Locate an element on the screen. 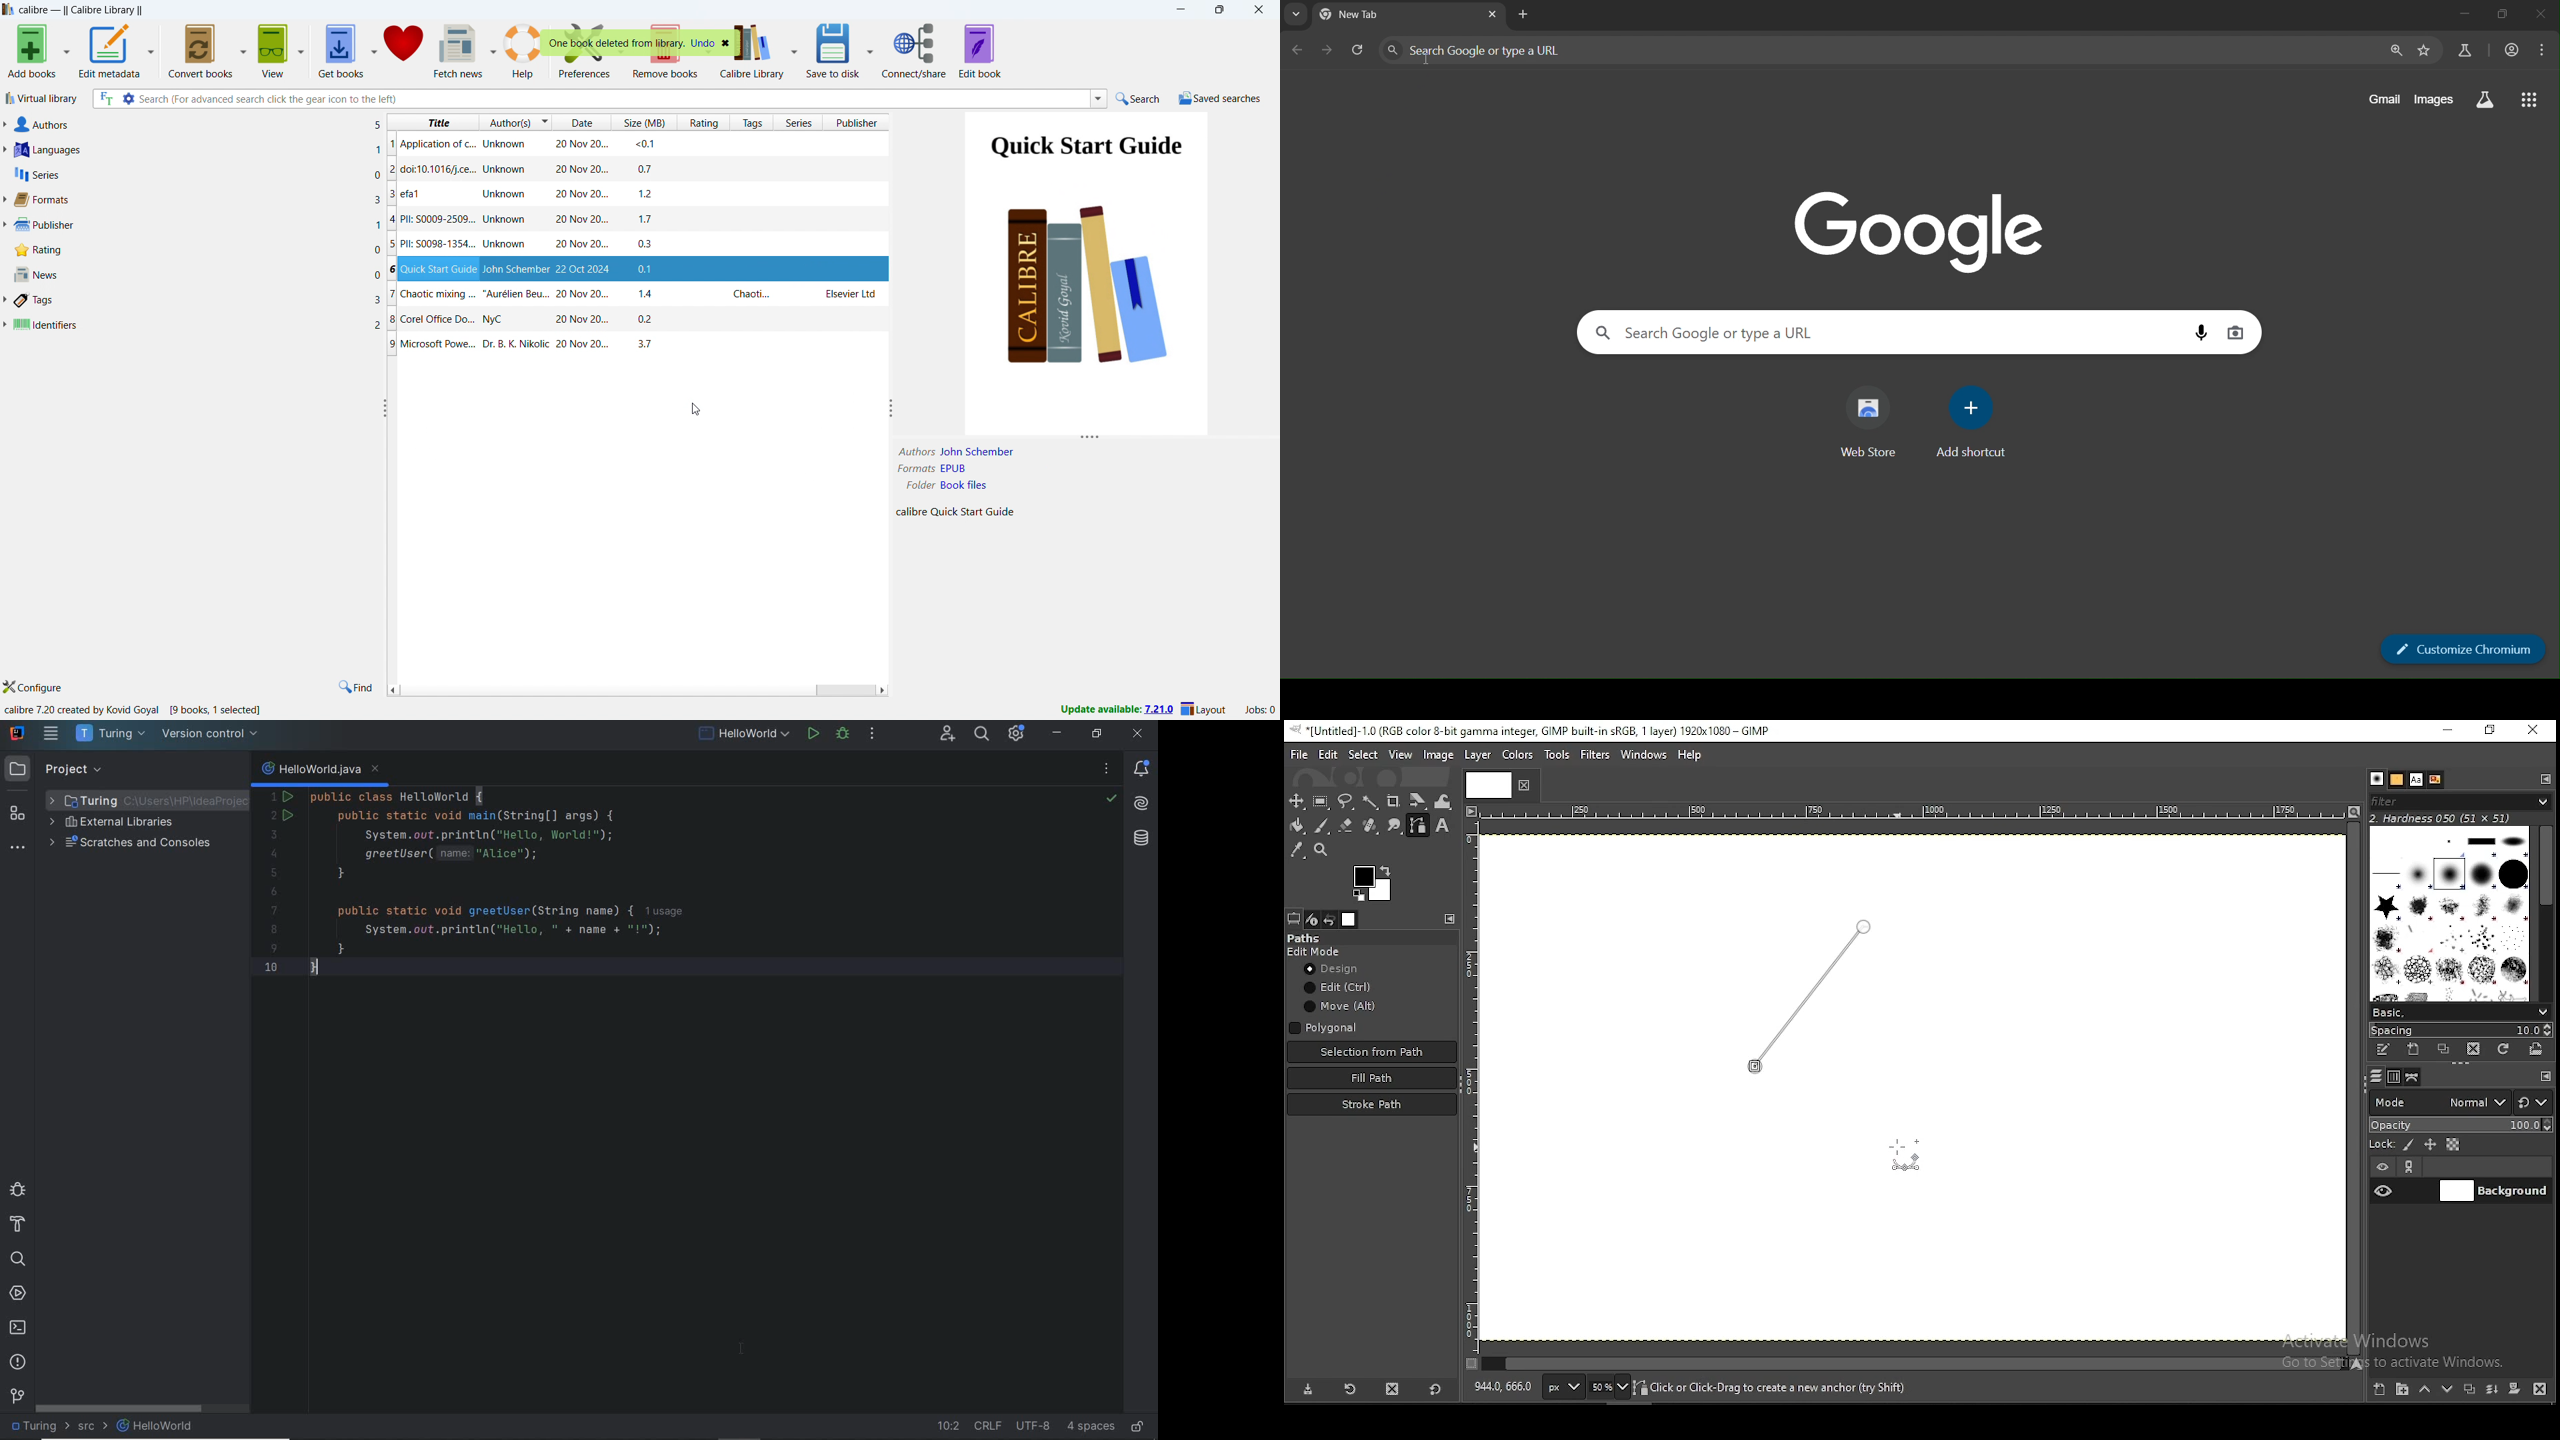  Chaotic mixing ... is located at coordinates (641, 319).